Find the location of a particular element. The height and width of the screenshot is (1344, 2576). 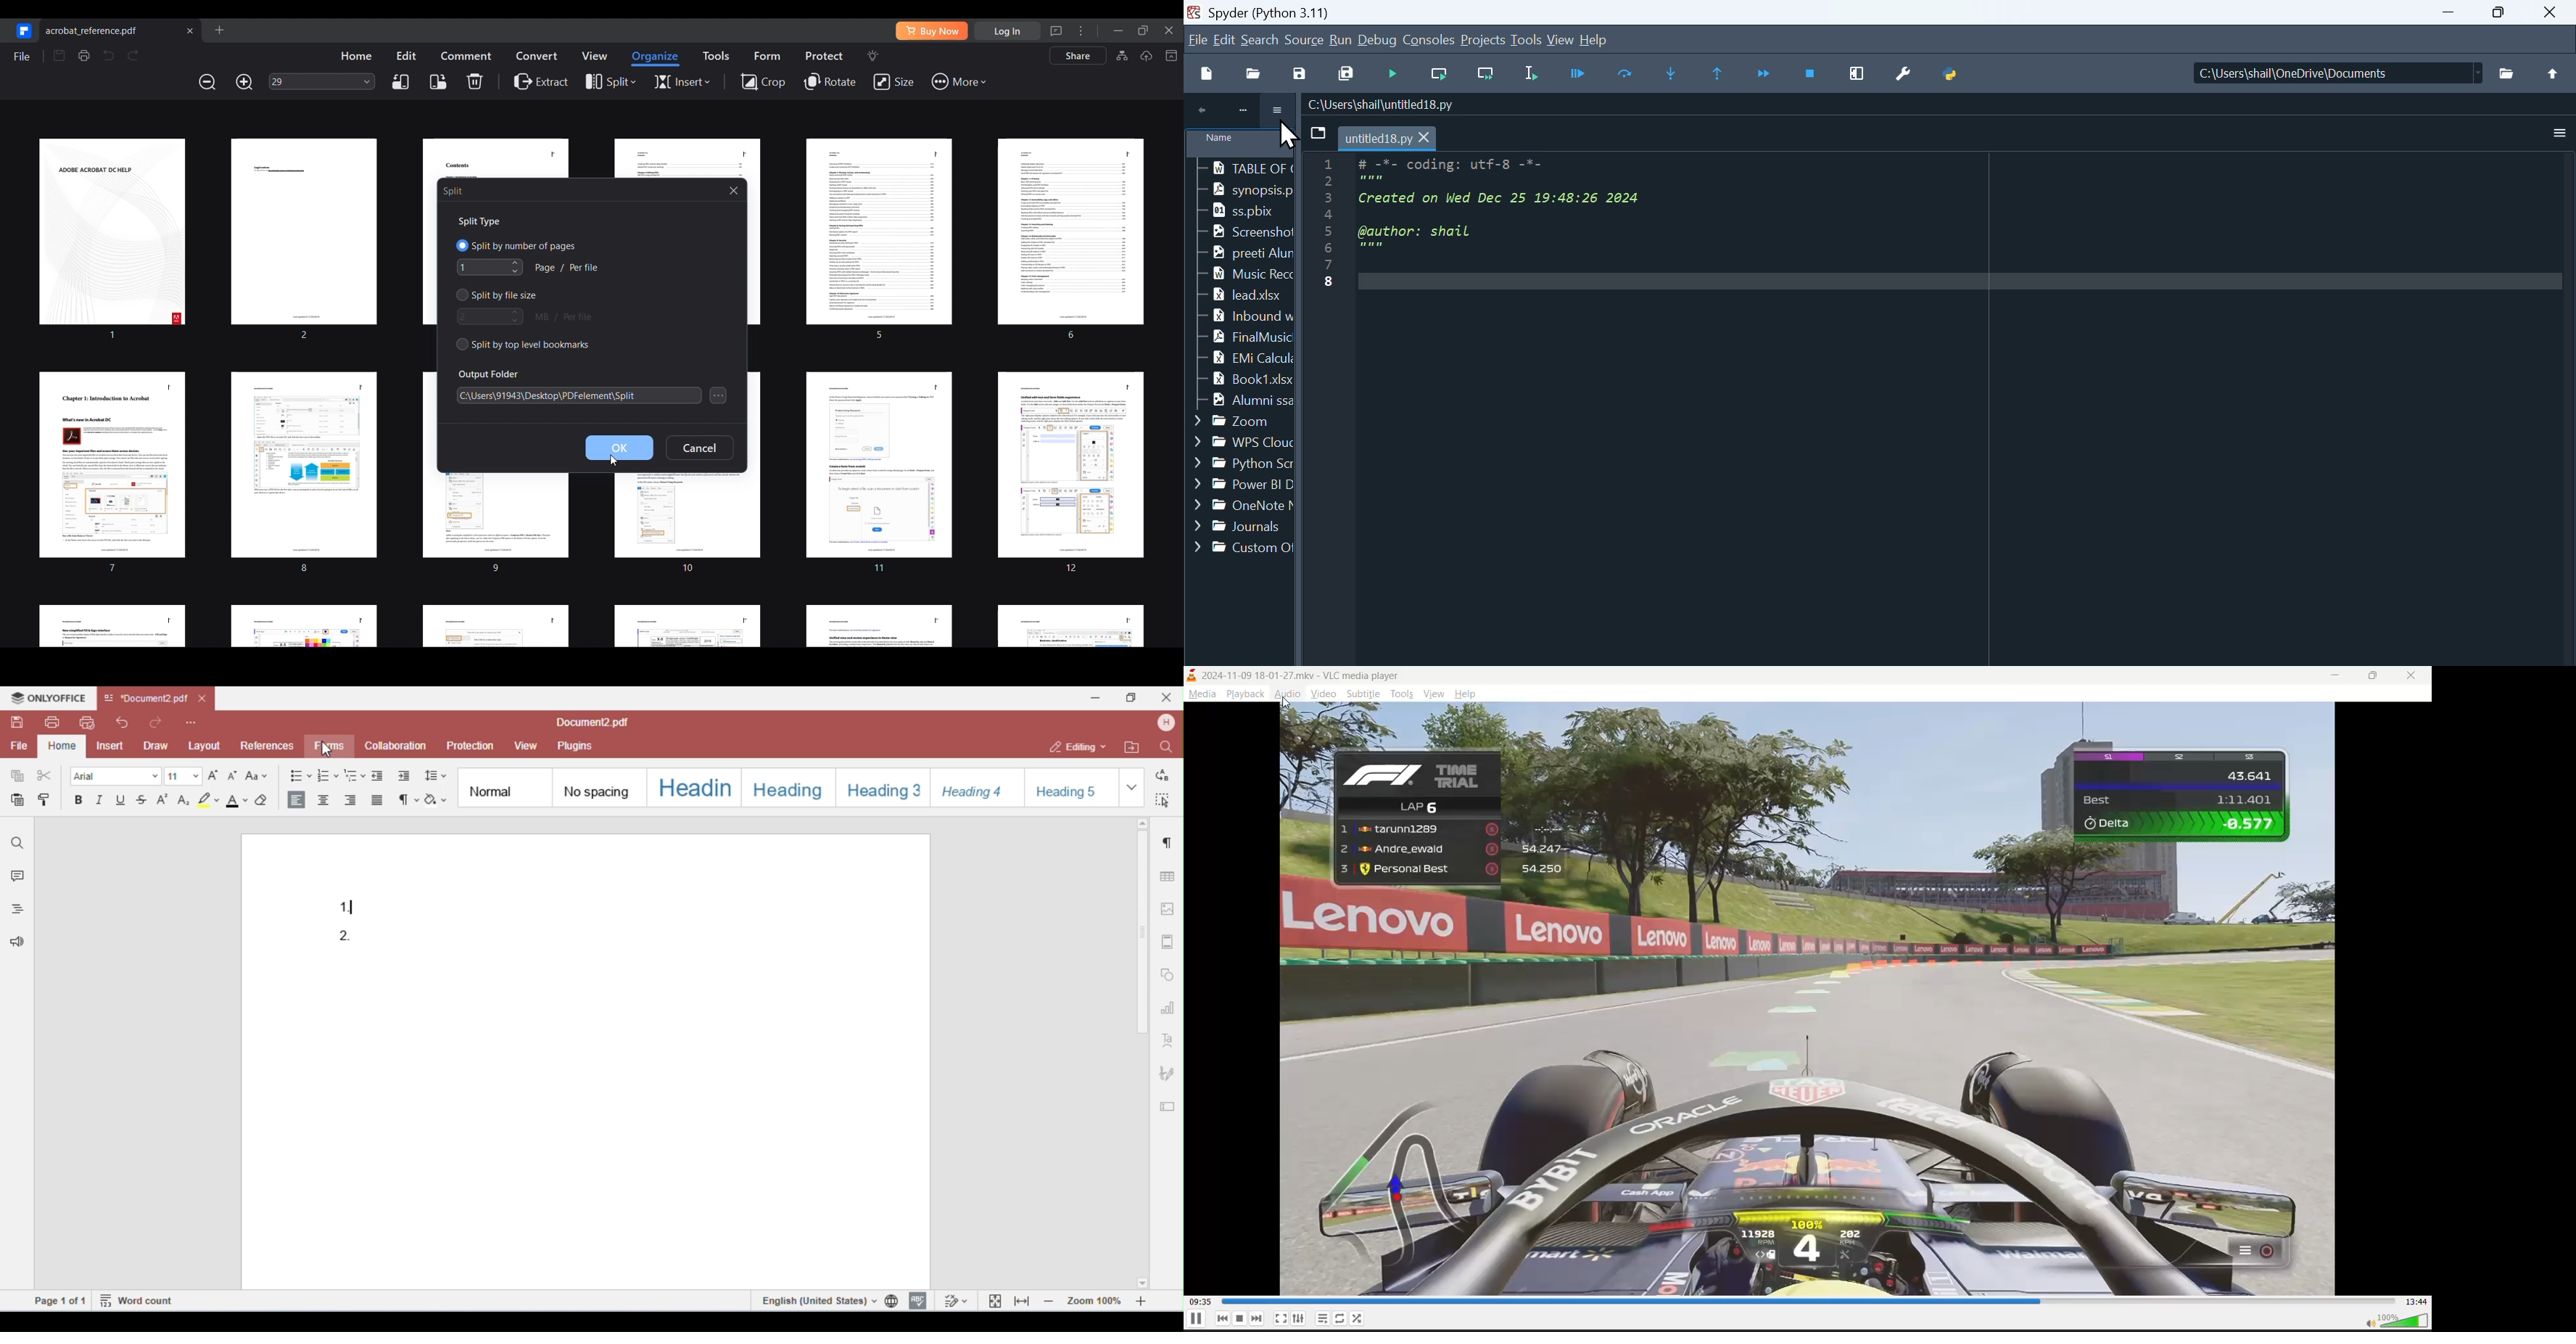

view is located at coordinates (1436, 695).